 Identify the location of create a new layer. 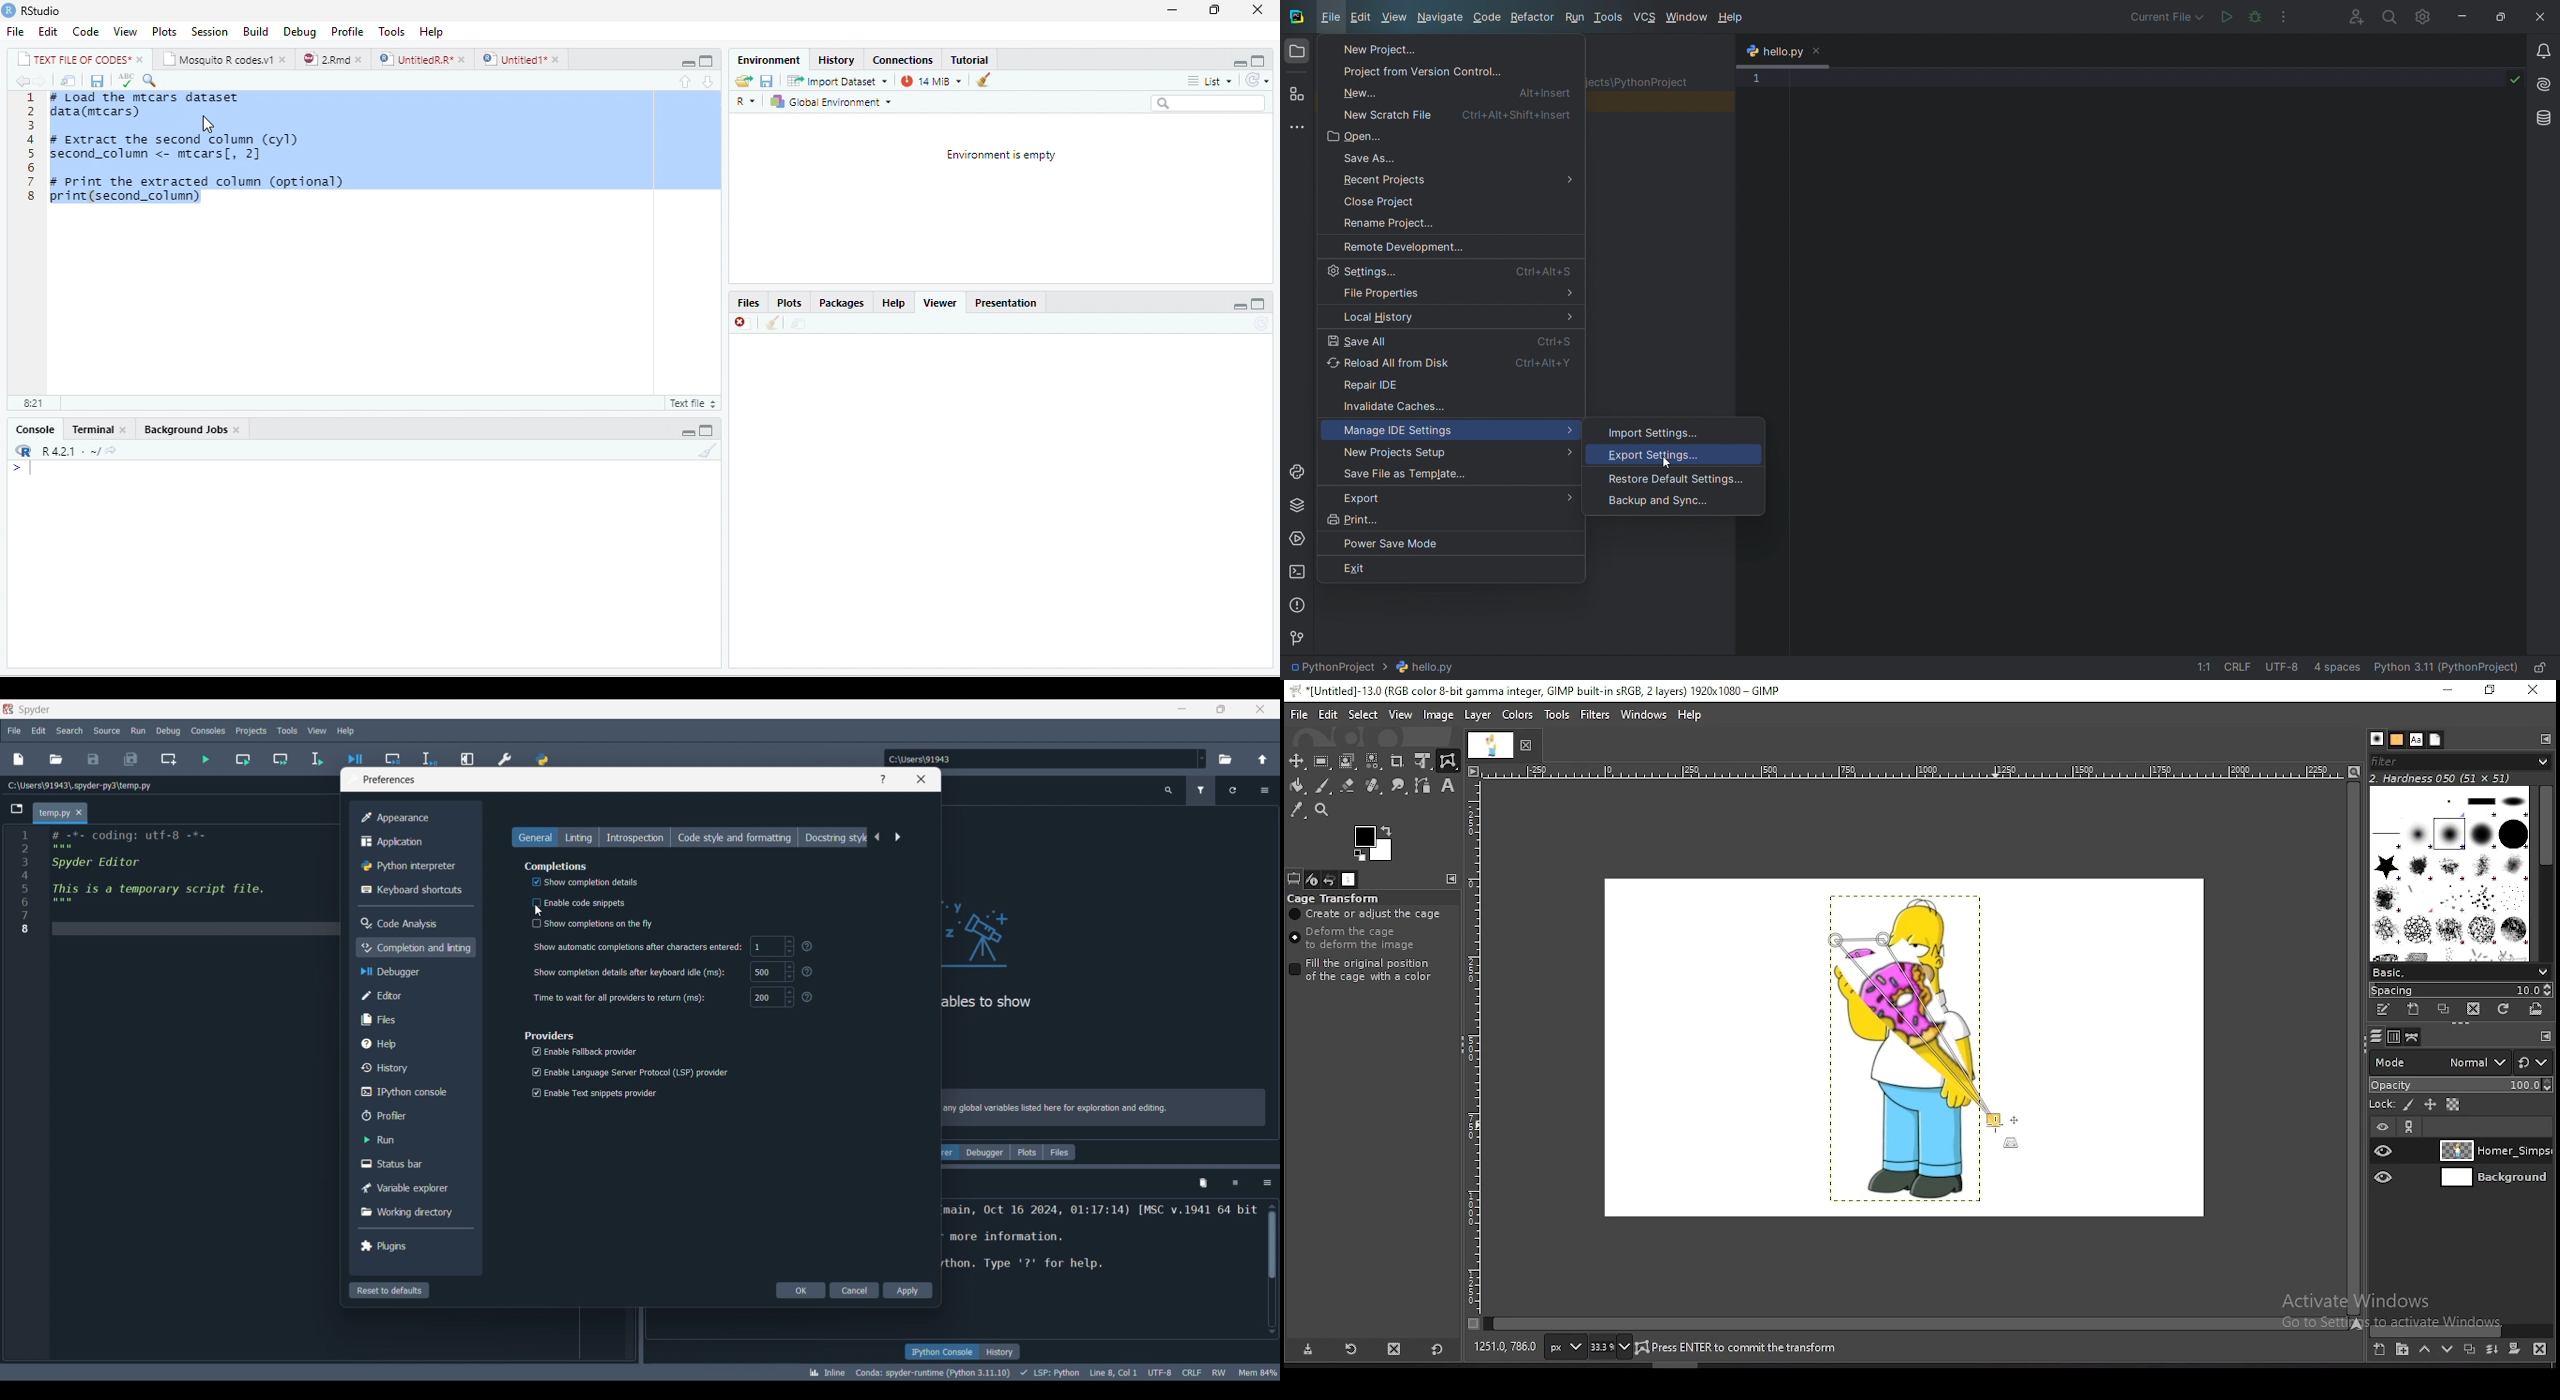
(2379, 1350).